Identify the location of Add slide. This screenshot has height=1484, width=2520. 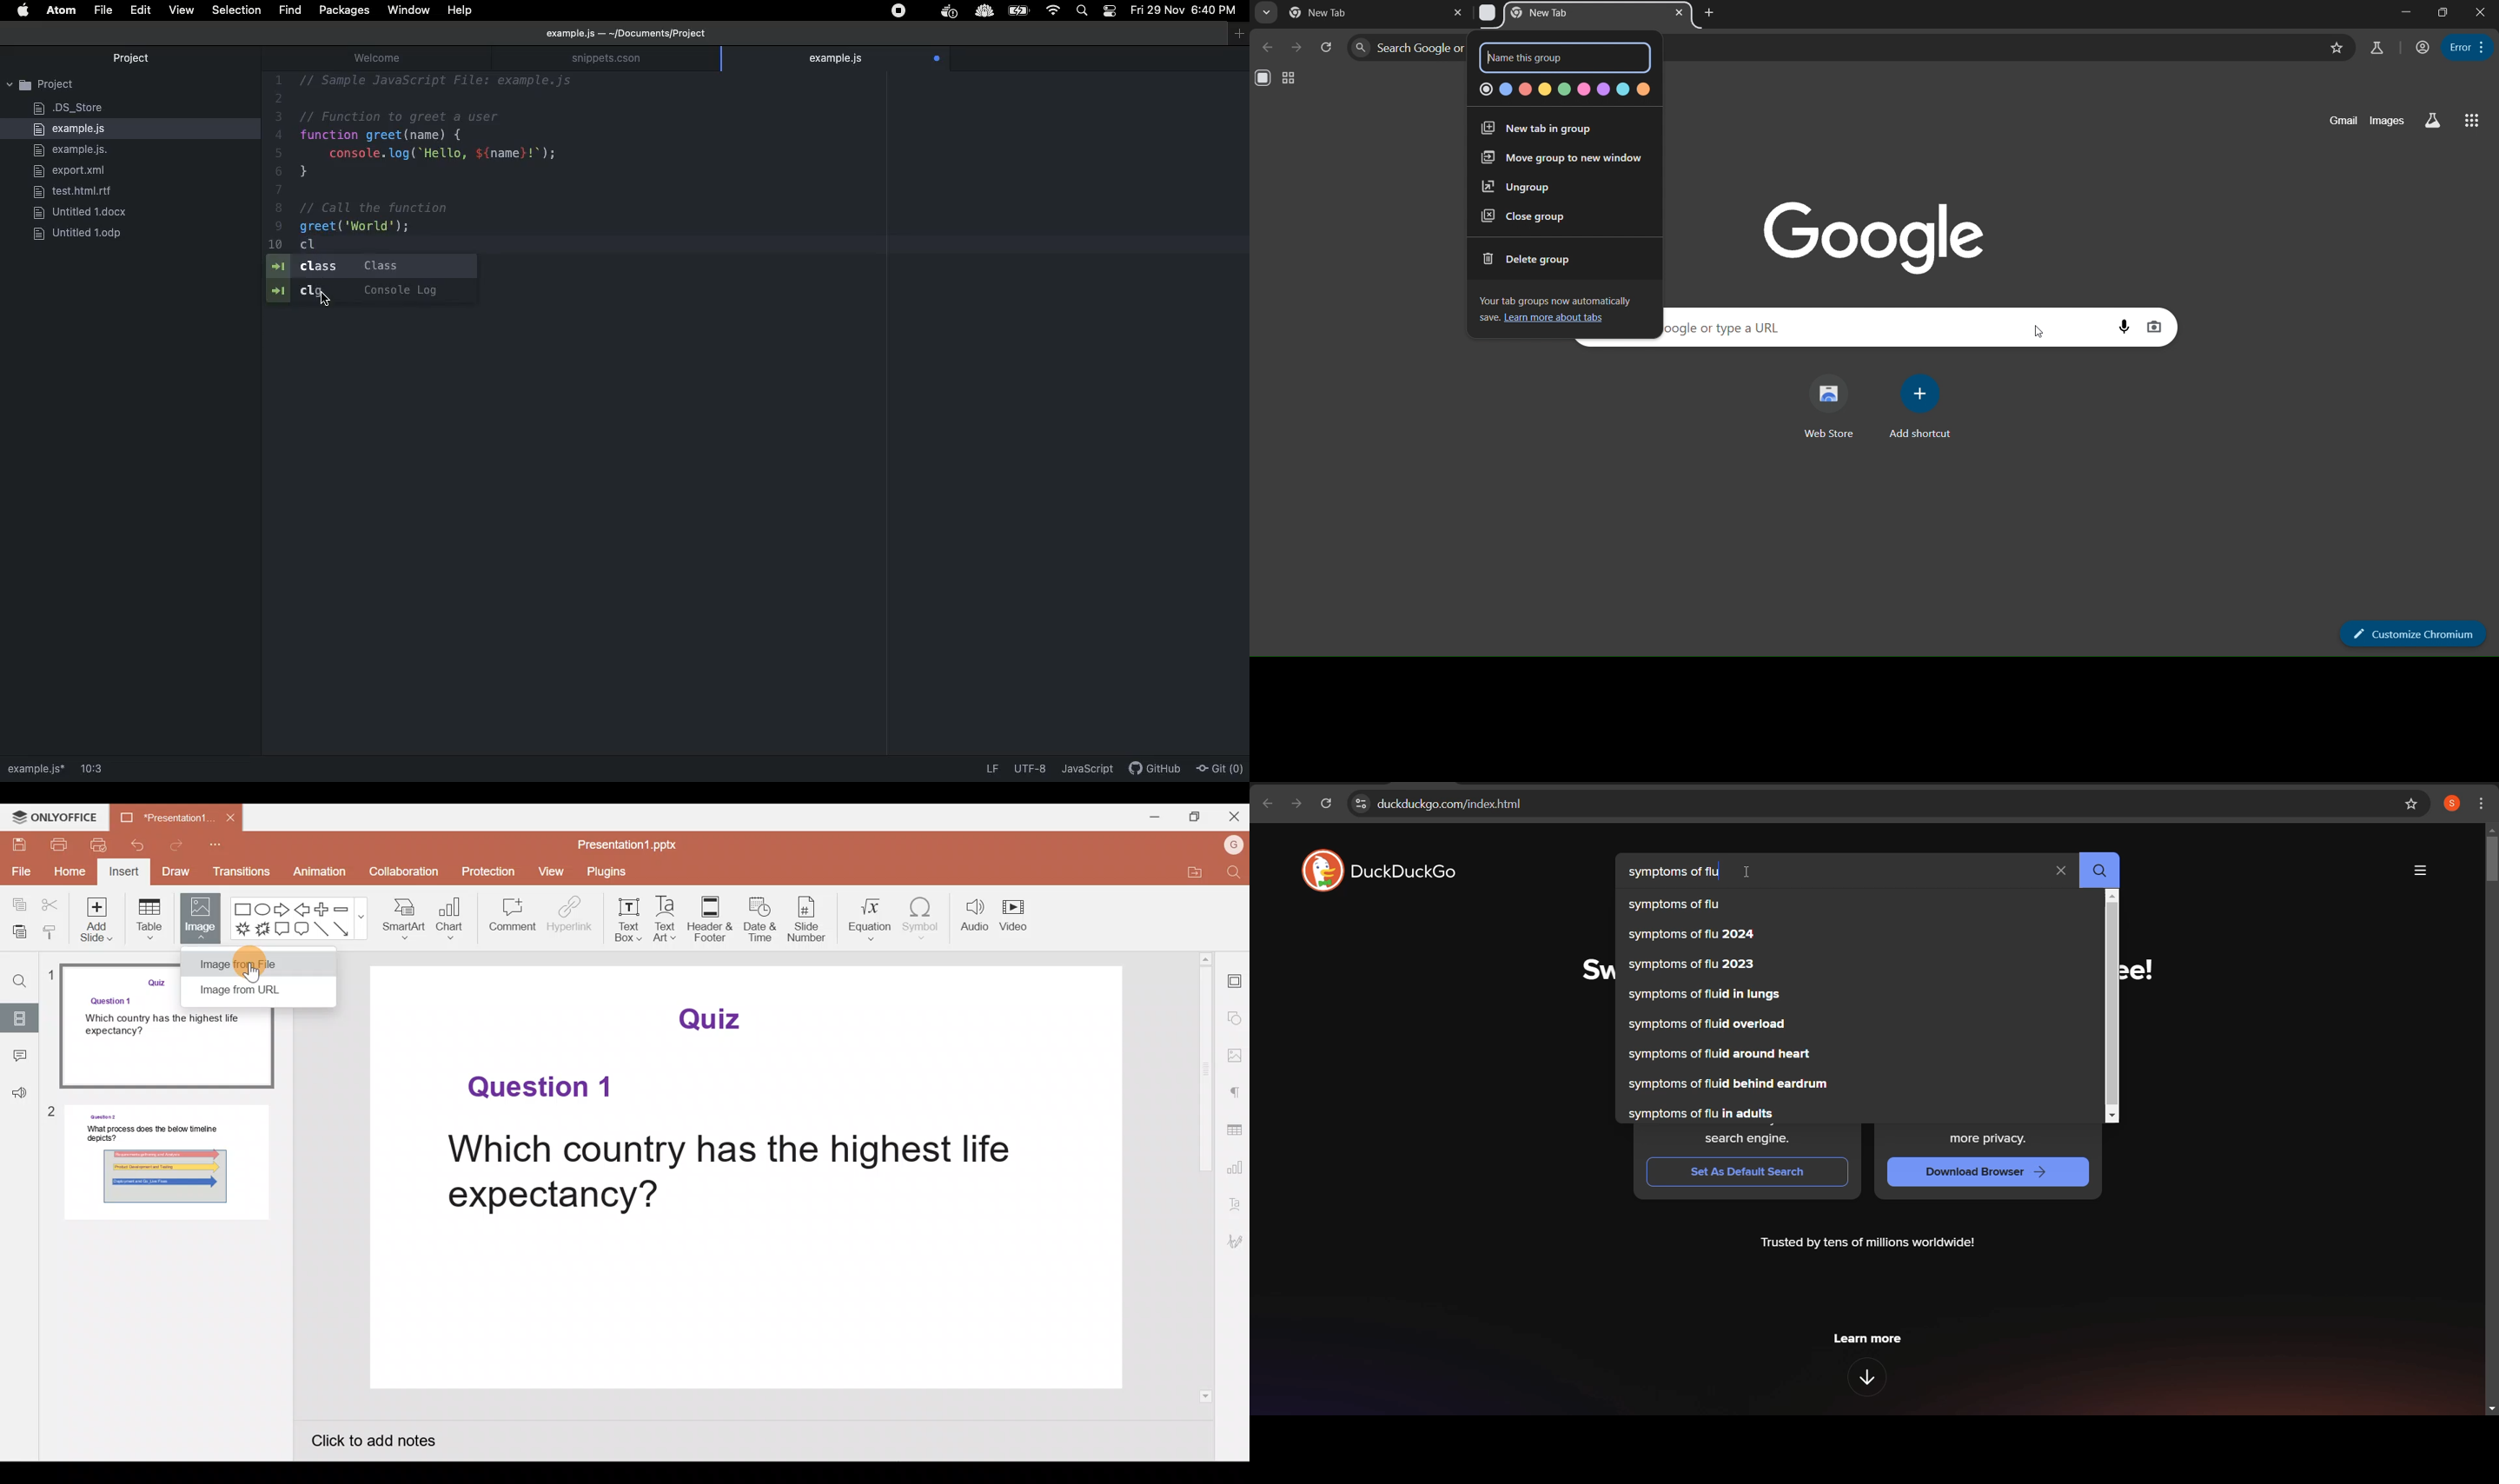
(98, 923).